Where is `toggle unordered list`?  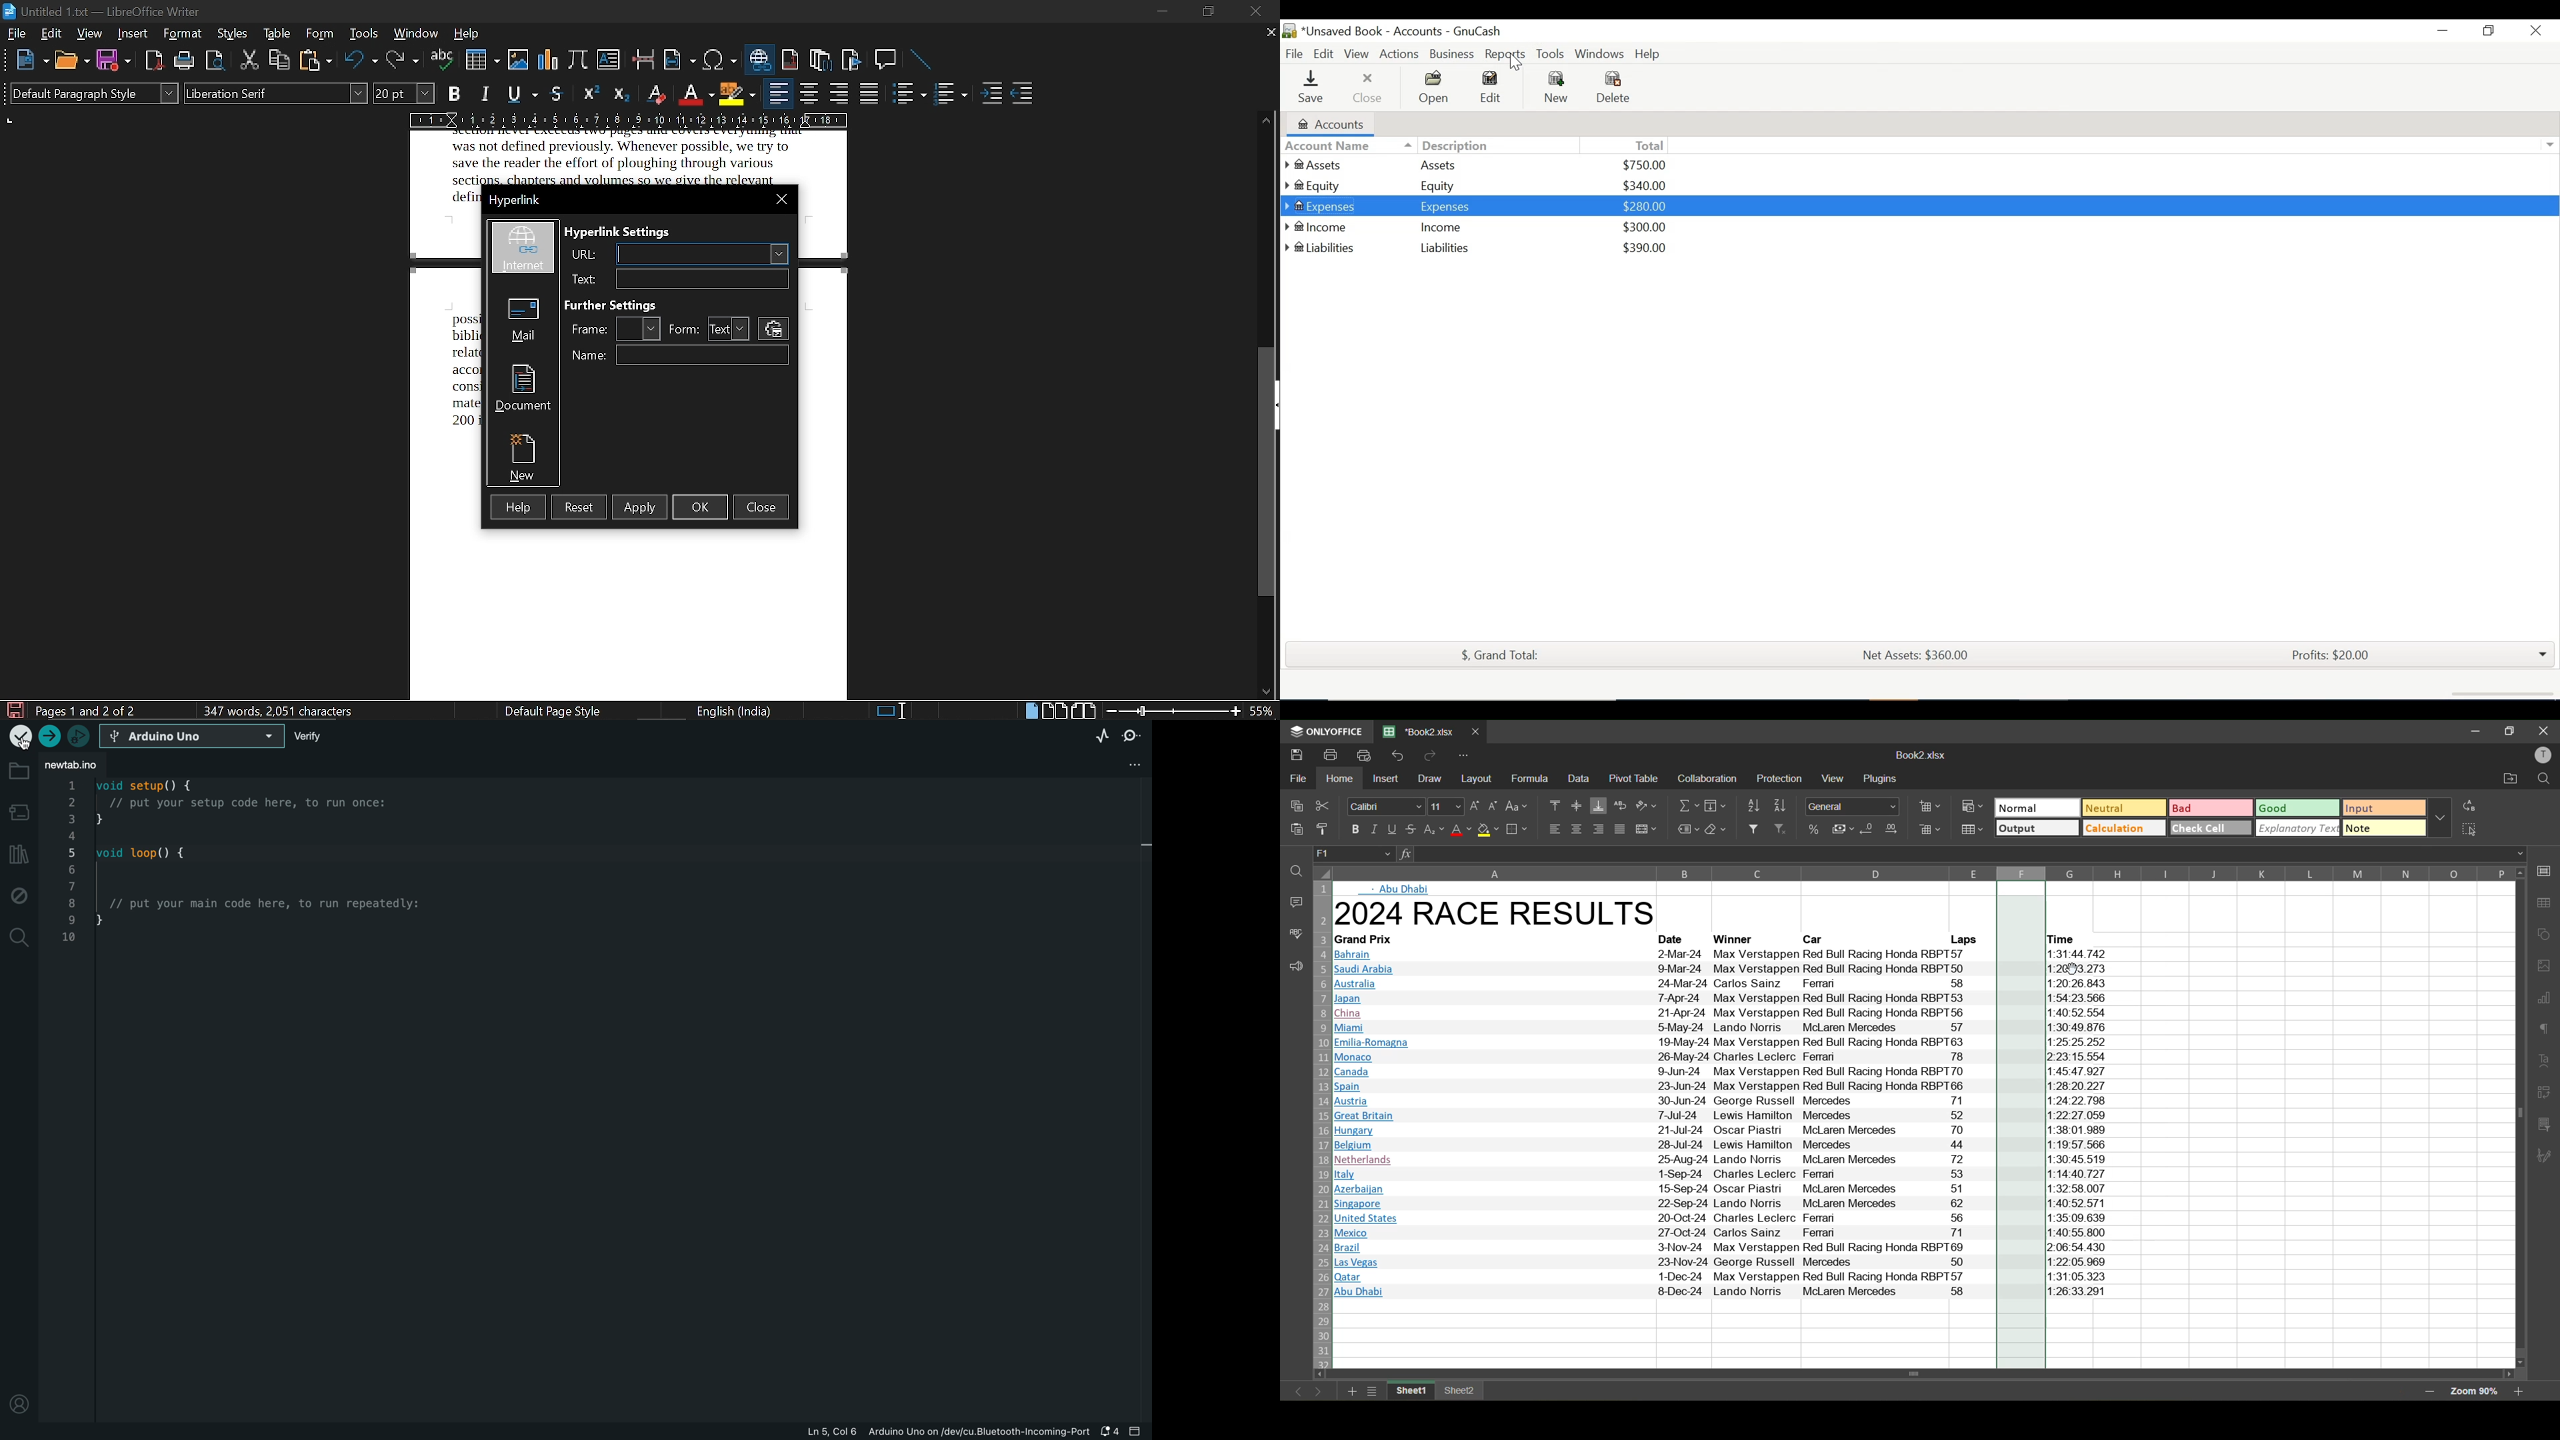
toggle unordered list is located at coordinates (952, 95).